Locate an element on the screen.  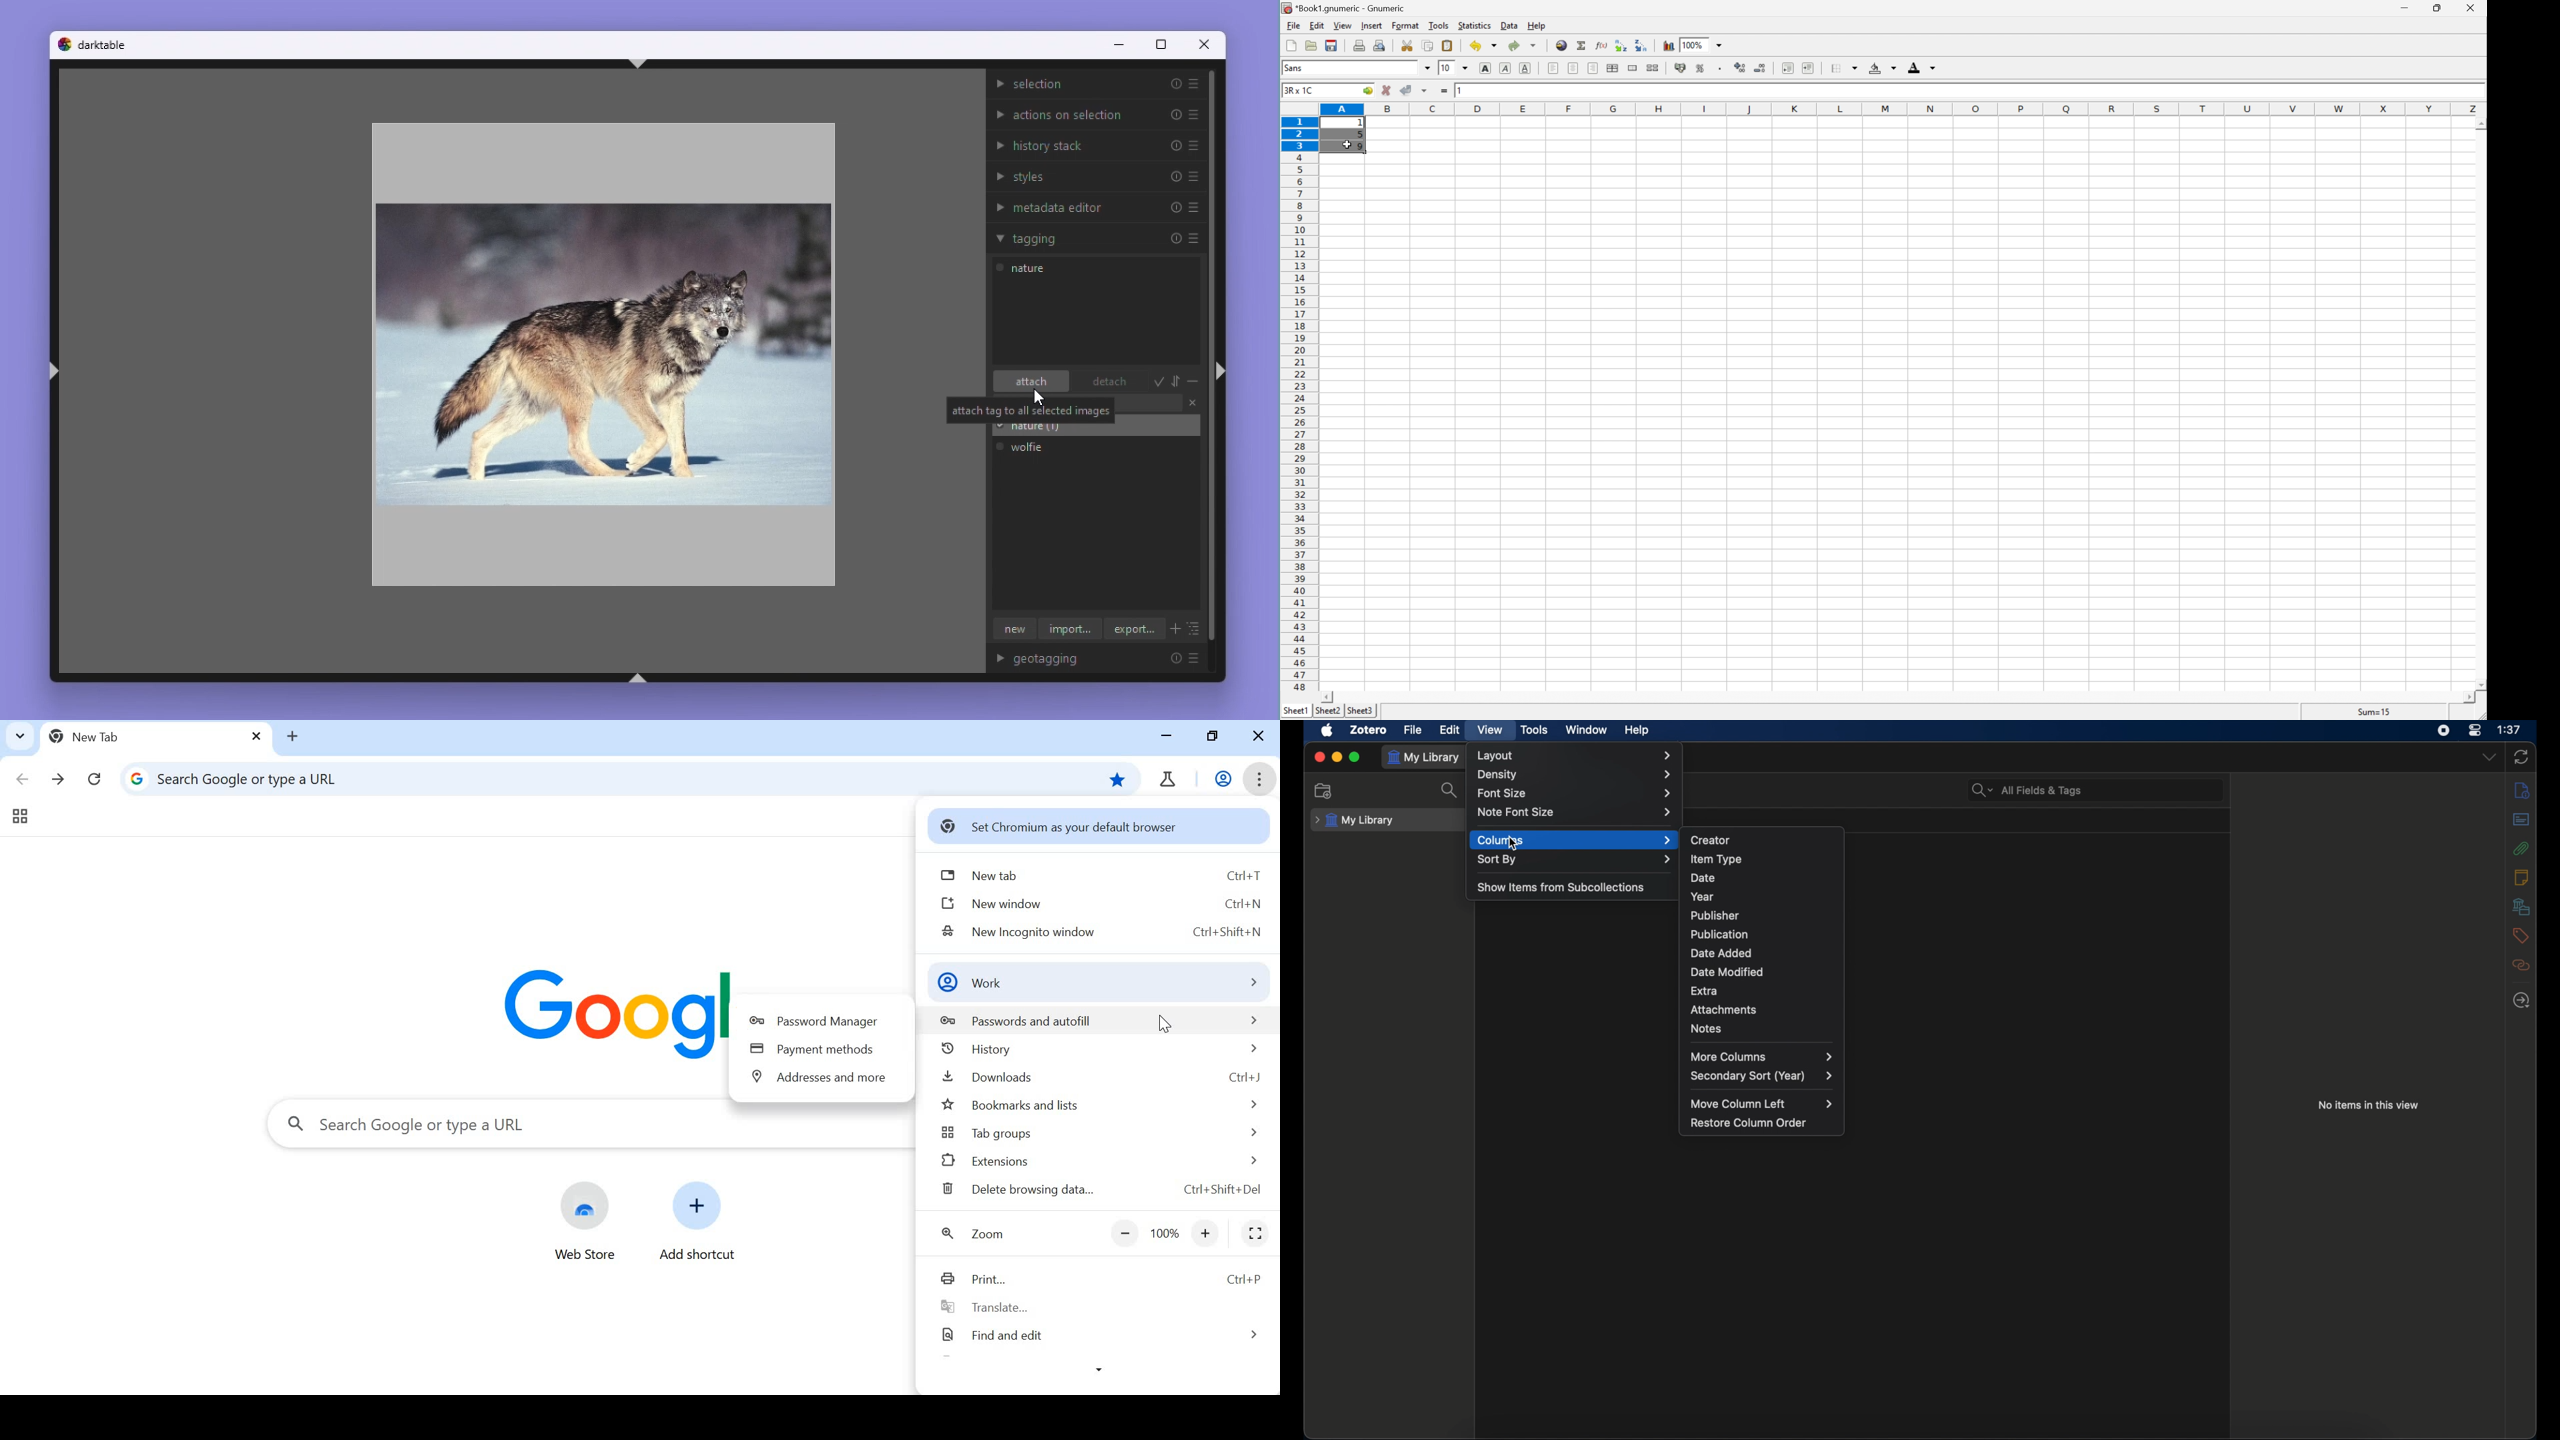
Close is located at coordinates (1207, 46).